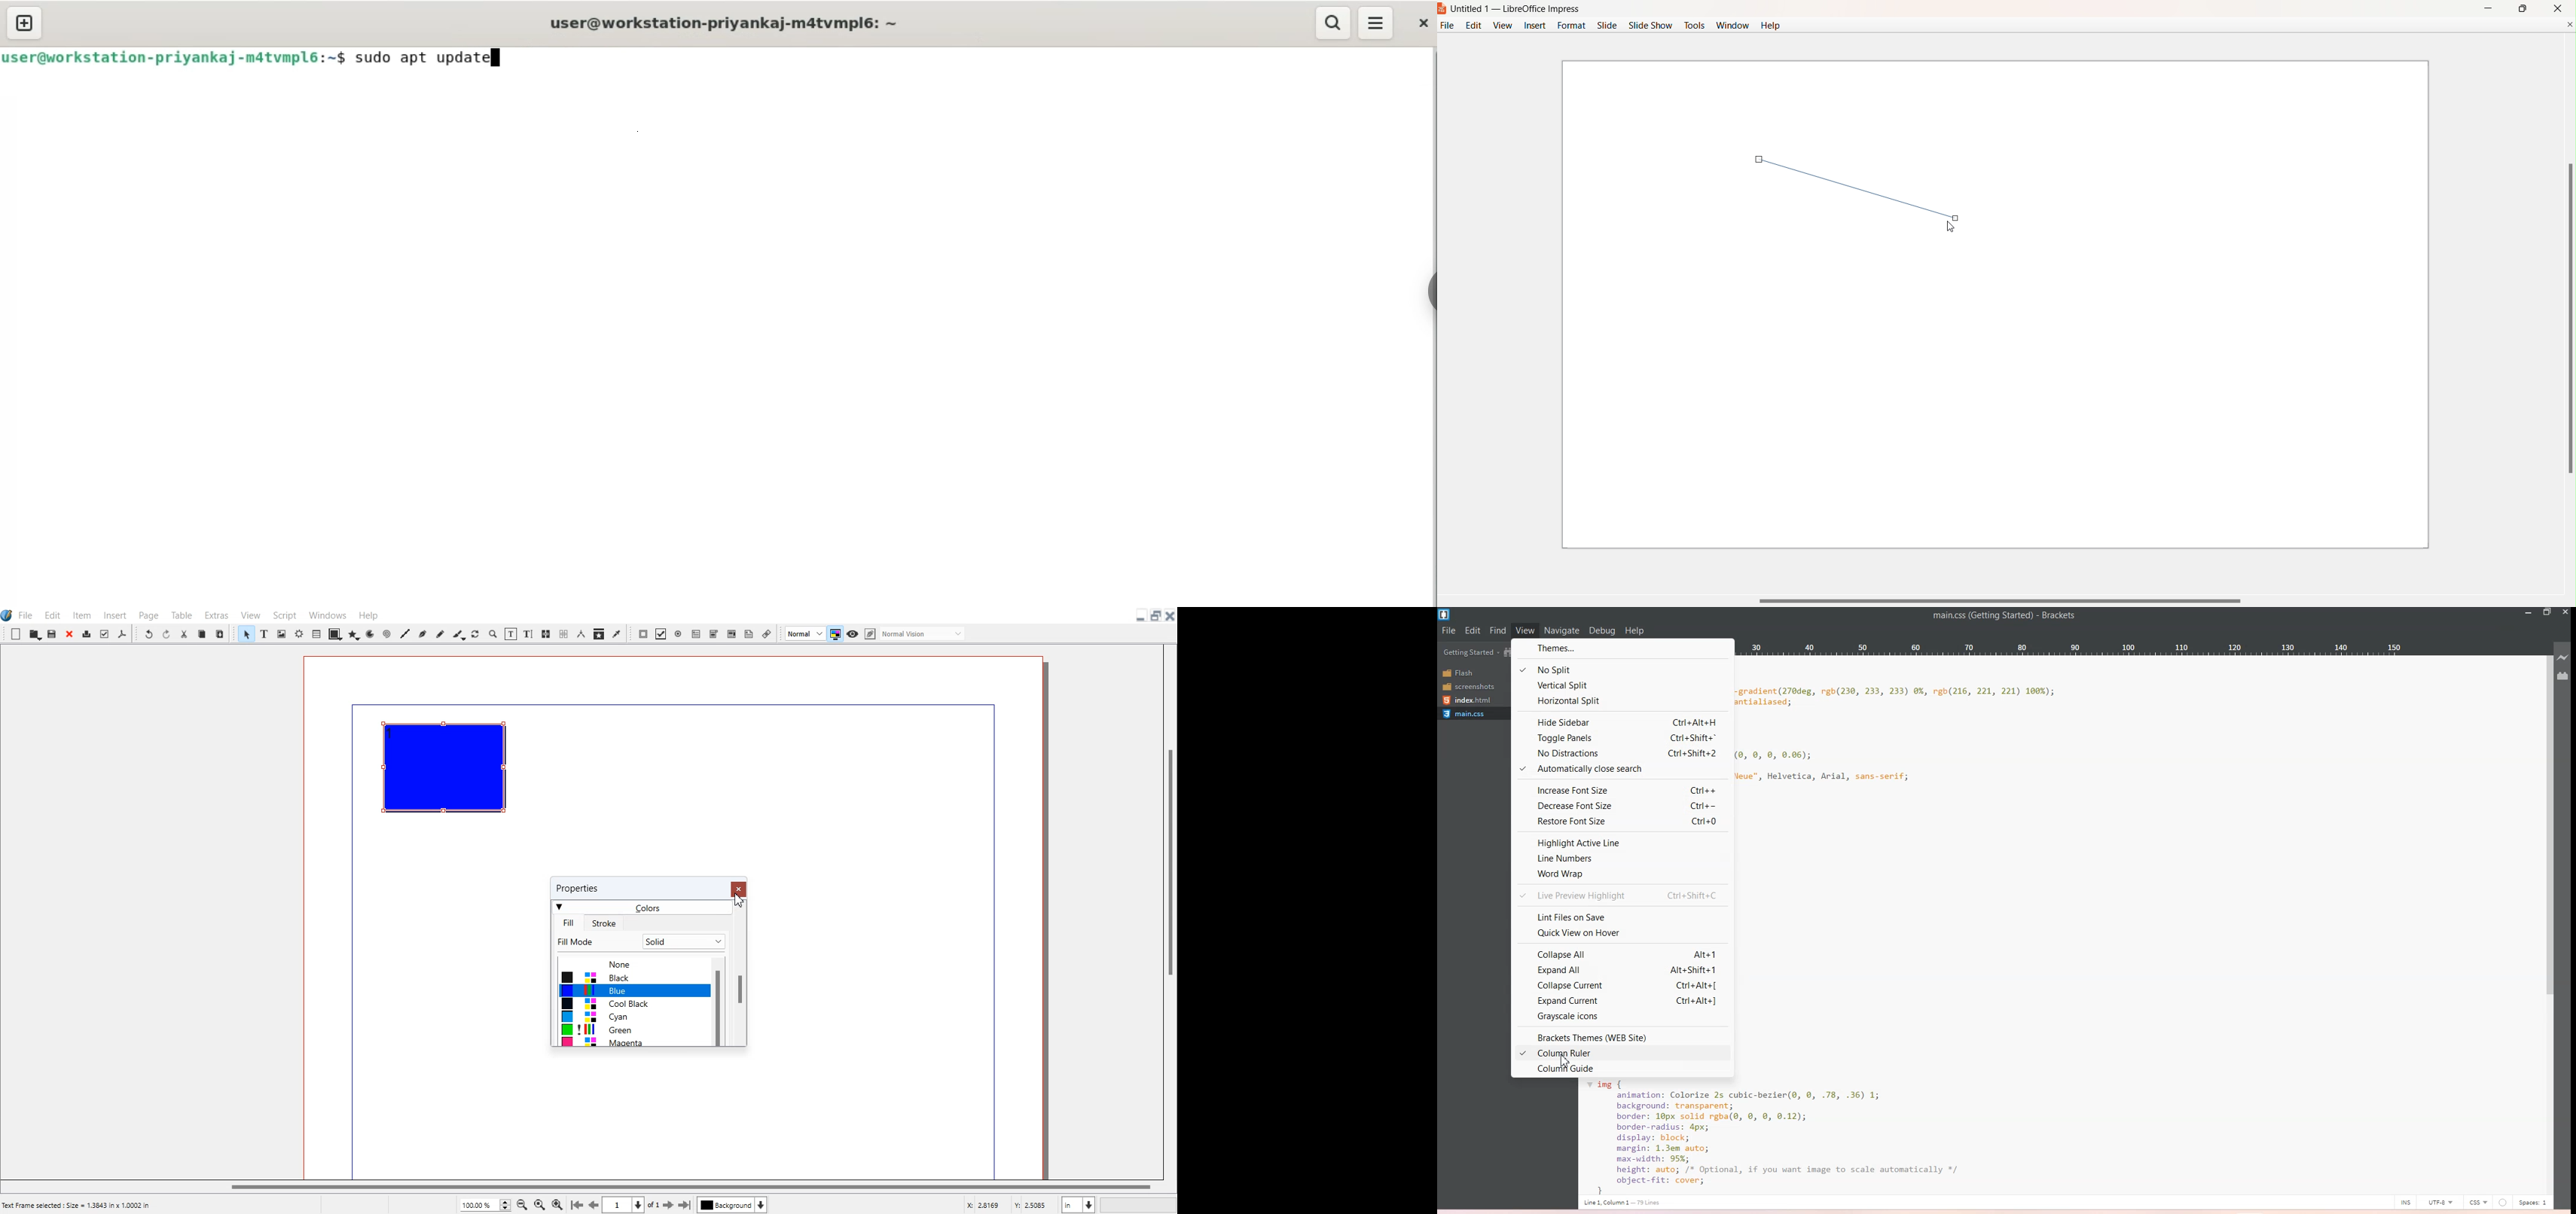 This screenshot has width=2576, height=1232. What do you see at coordinates (1635, 631) in the screenshot?
I see `help` at bounding box center [1635, 631].